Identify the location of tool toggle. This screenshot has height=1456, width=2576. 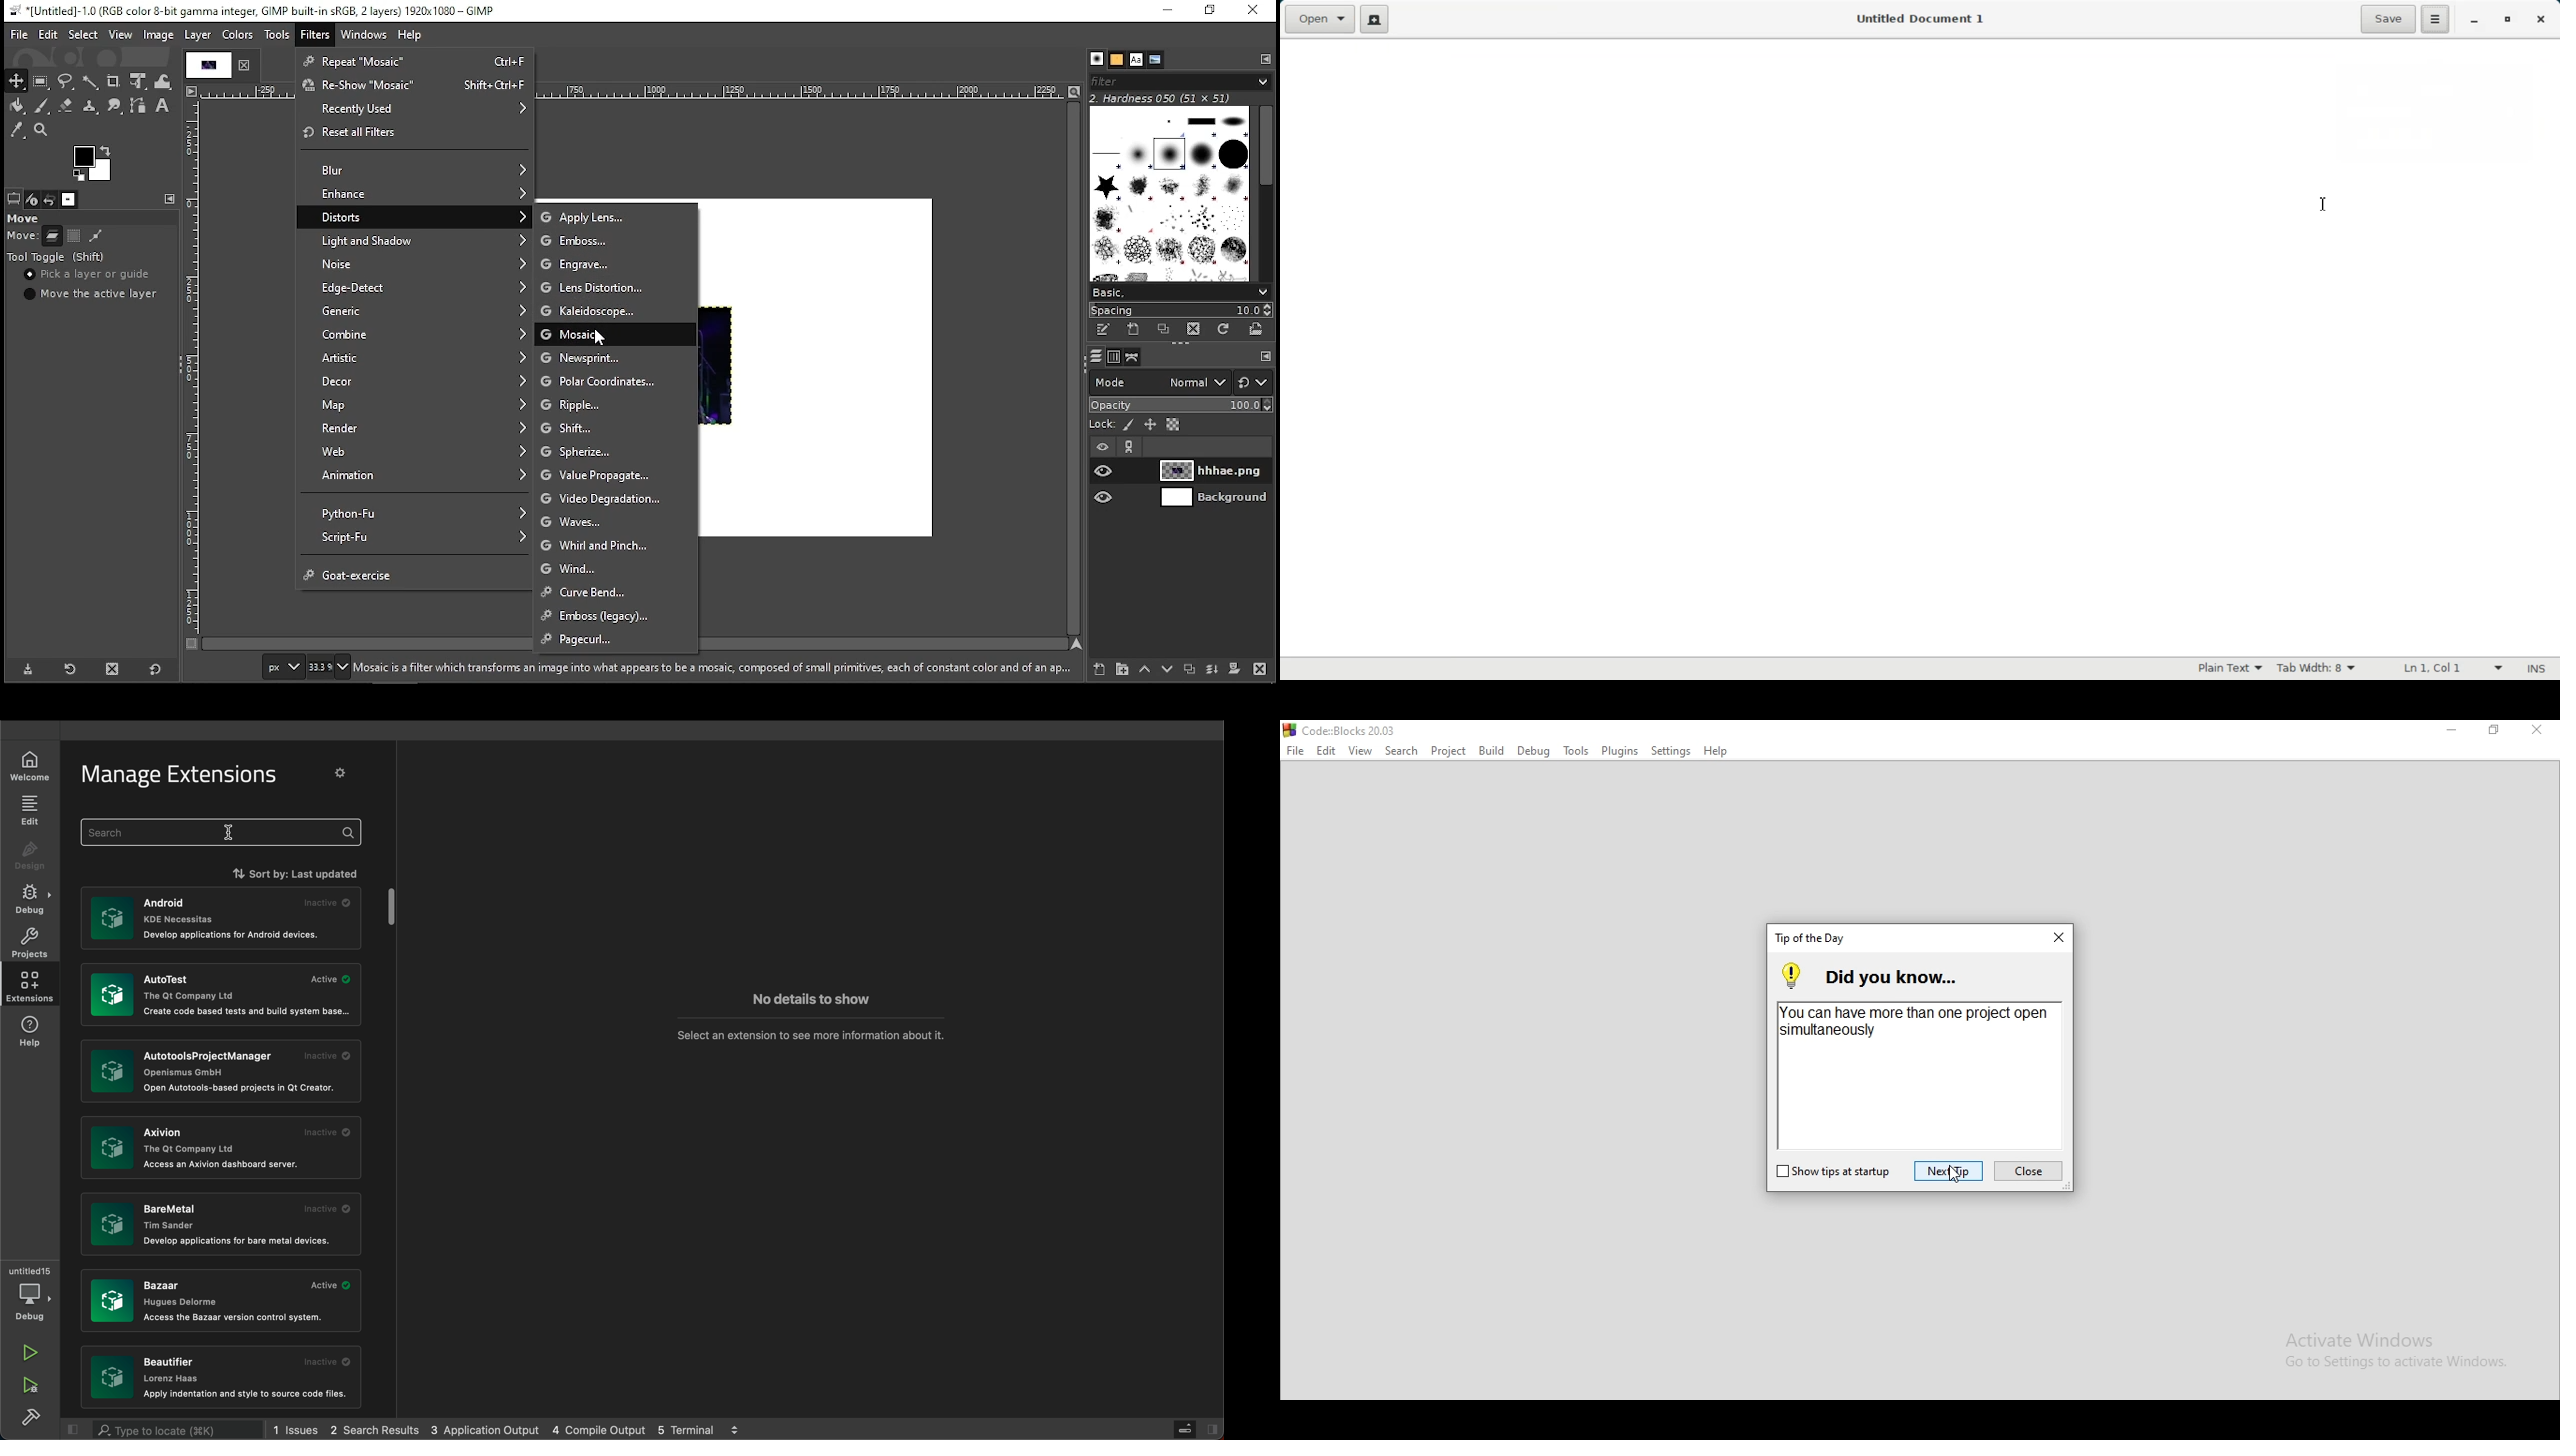
(55, 257).